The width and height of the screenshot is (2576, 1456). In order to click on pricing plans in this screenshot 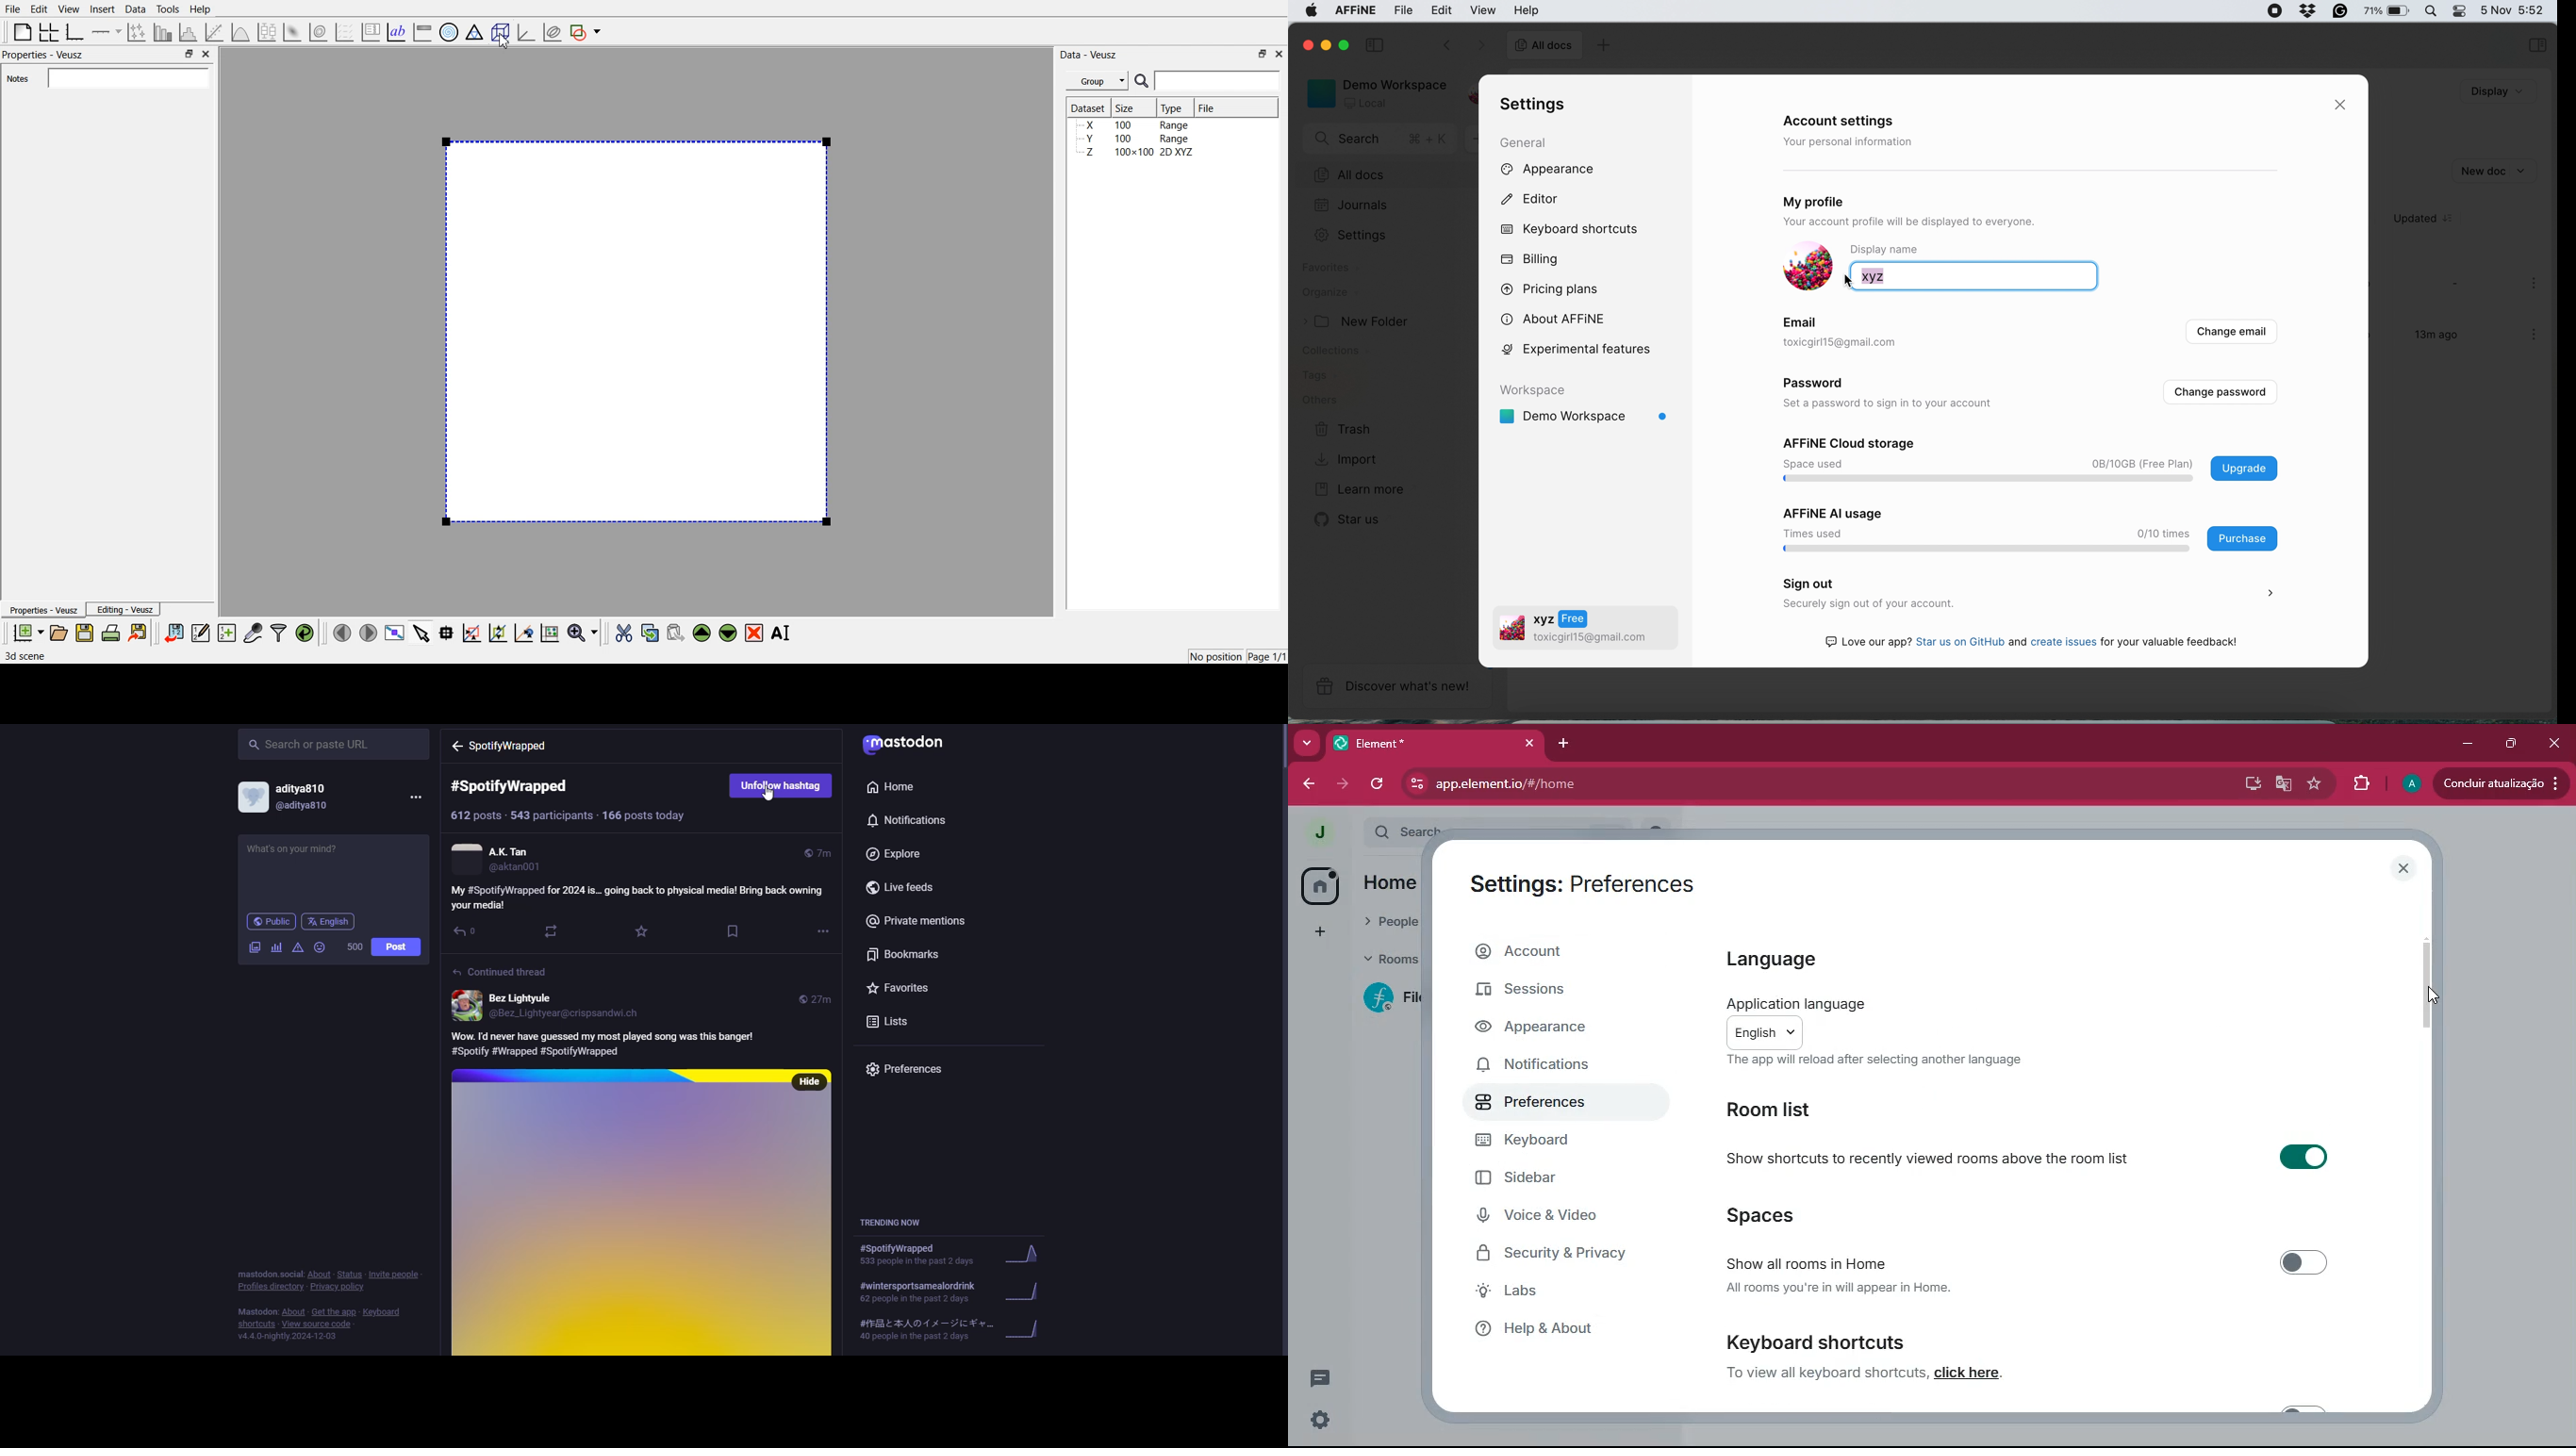, I will do `click(1556, 287)`.